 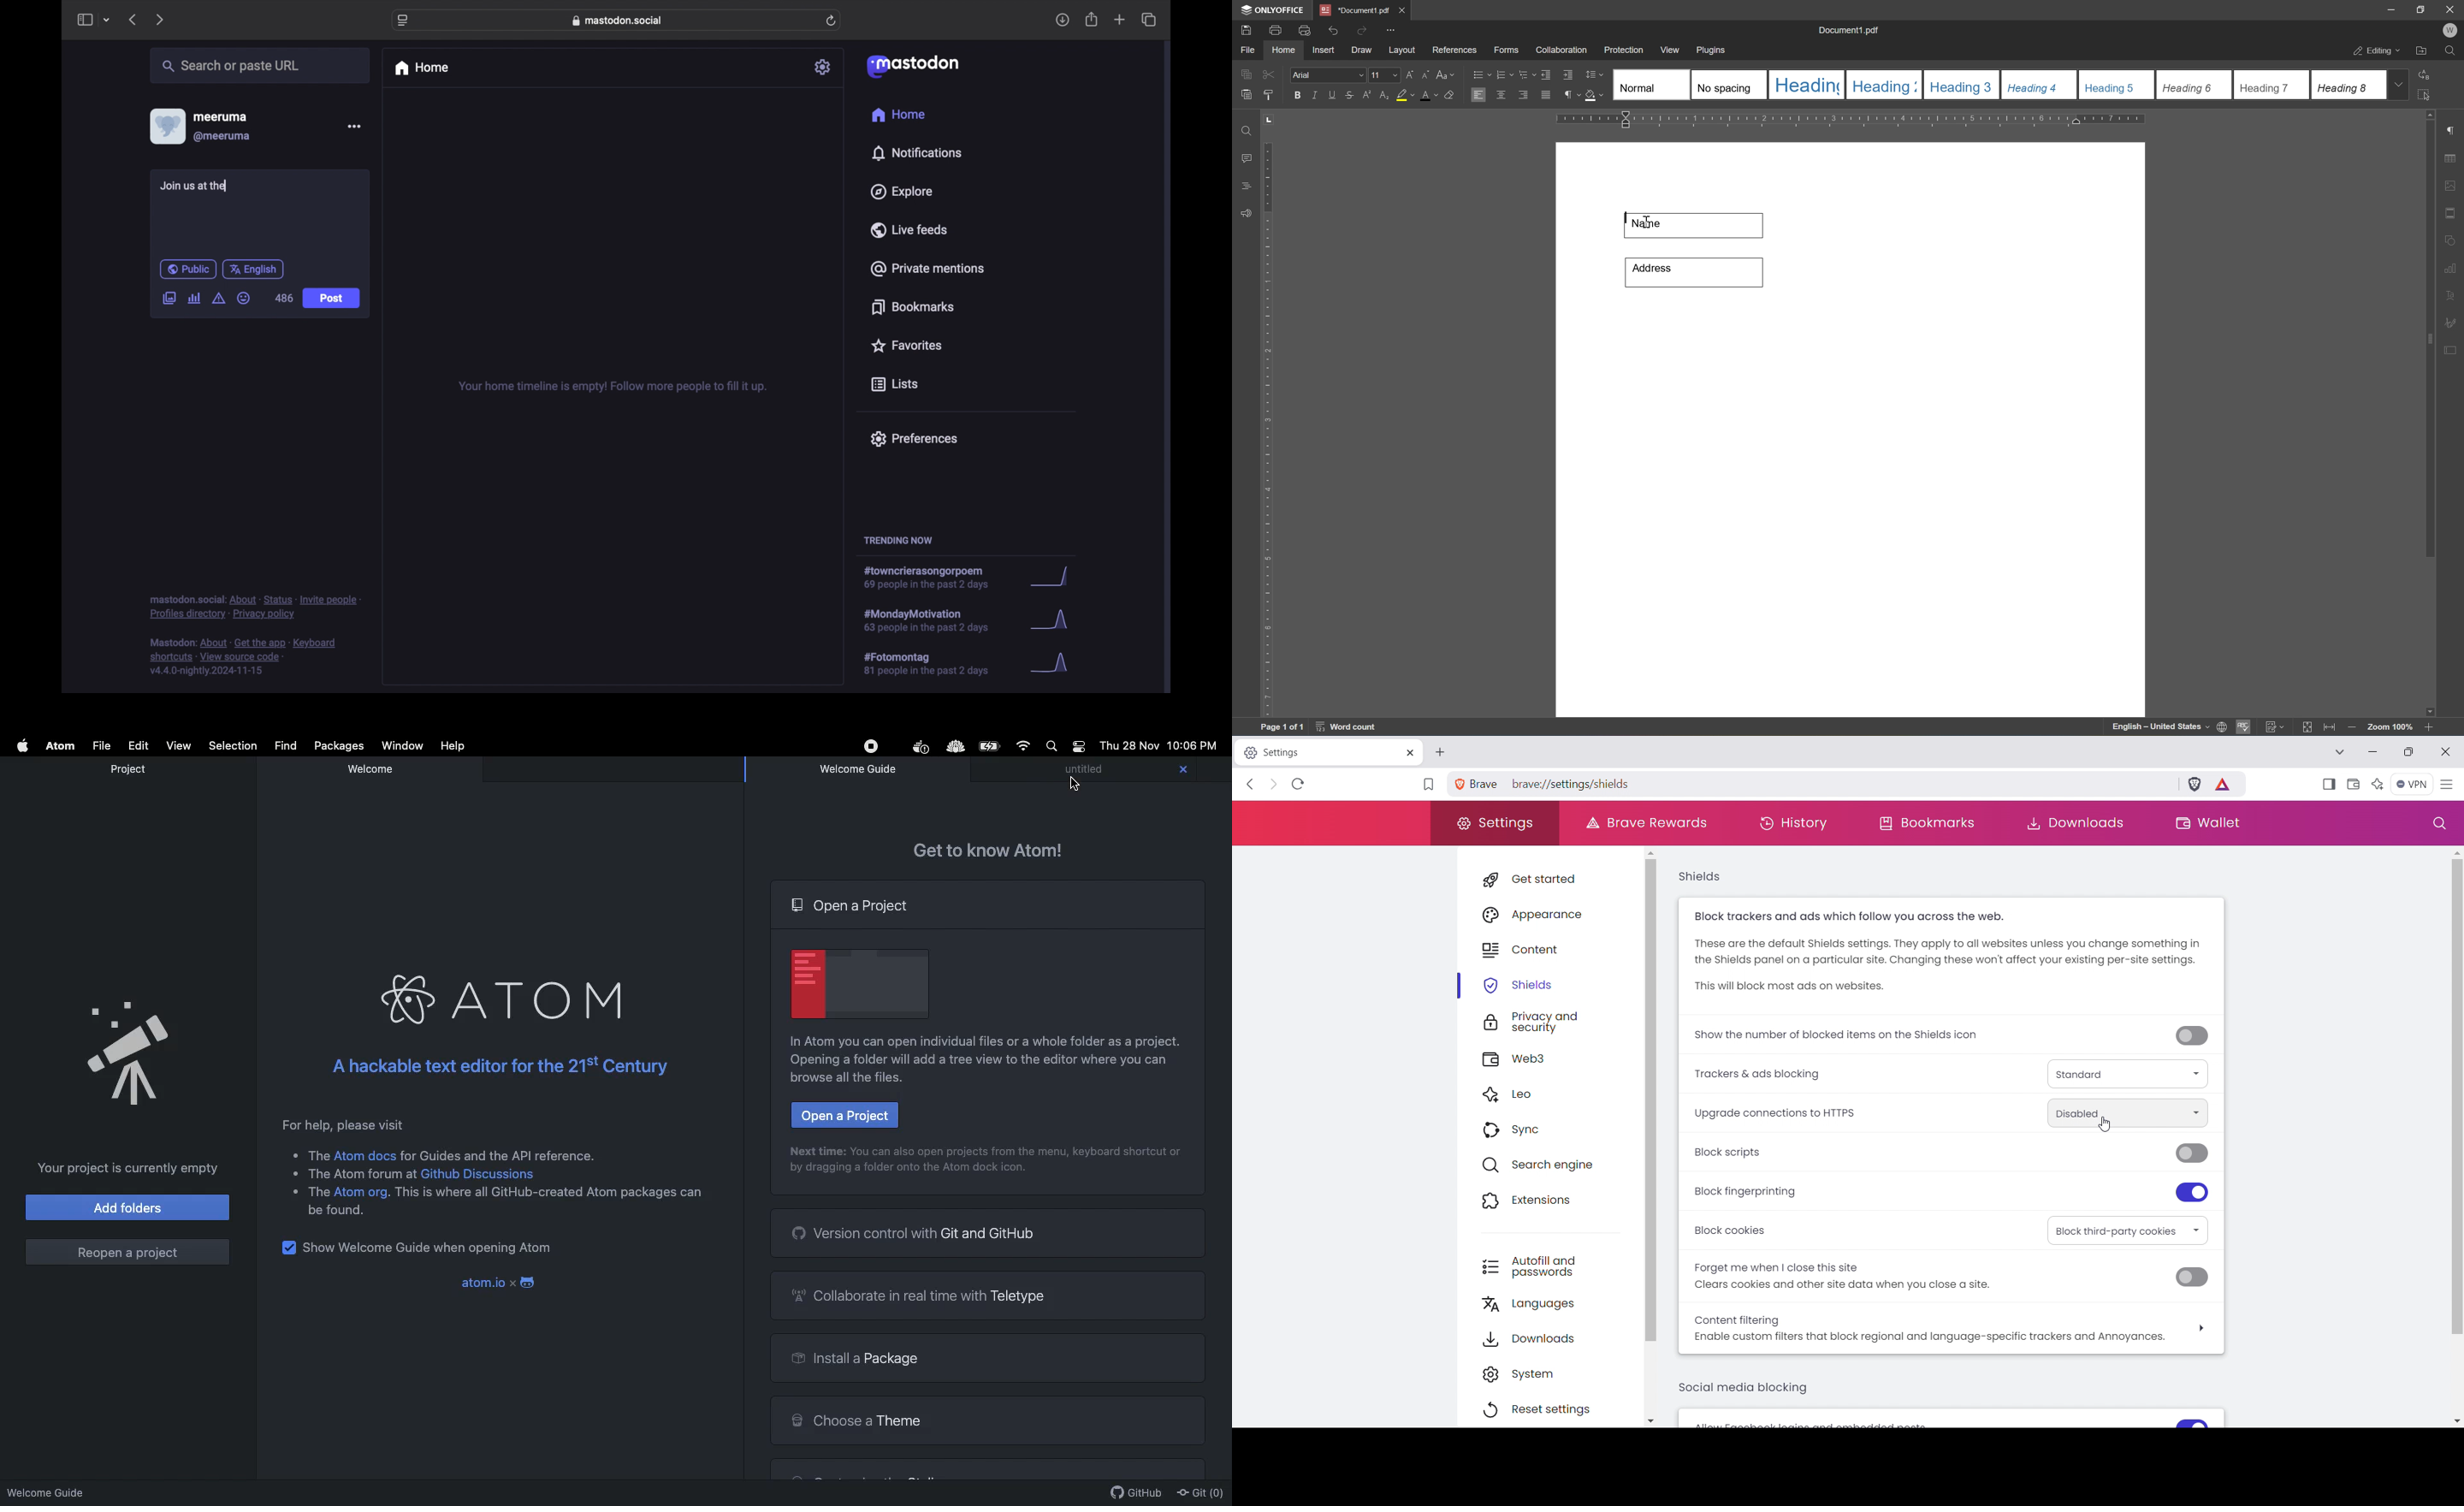 What do you see at coordinates (1363, 51) in the screenshot?
I see `draw` at bounding box center [1363, 51].